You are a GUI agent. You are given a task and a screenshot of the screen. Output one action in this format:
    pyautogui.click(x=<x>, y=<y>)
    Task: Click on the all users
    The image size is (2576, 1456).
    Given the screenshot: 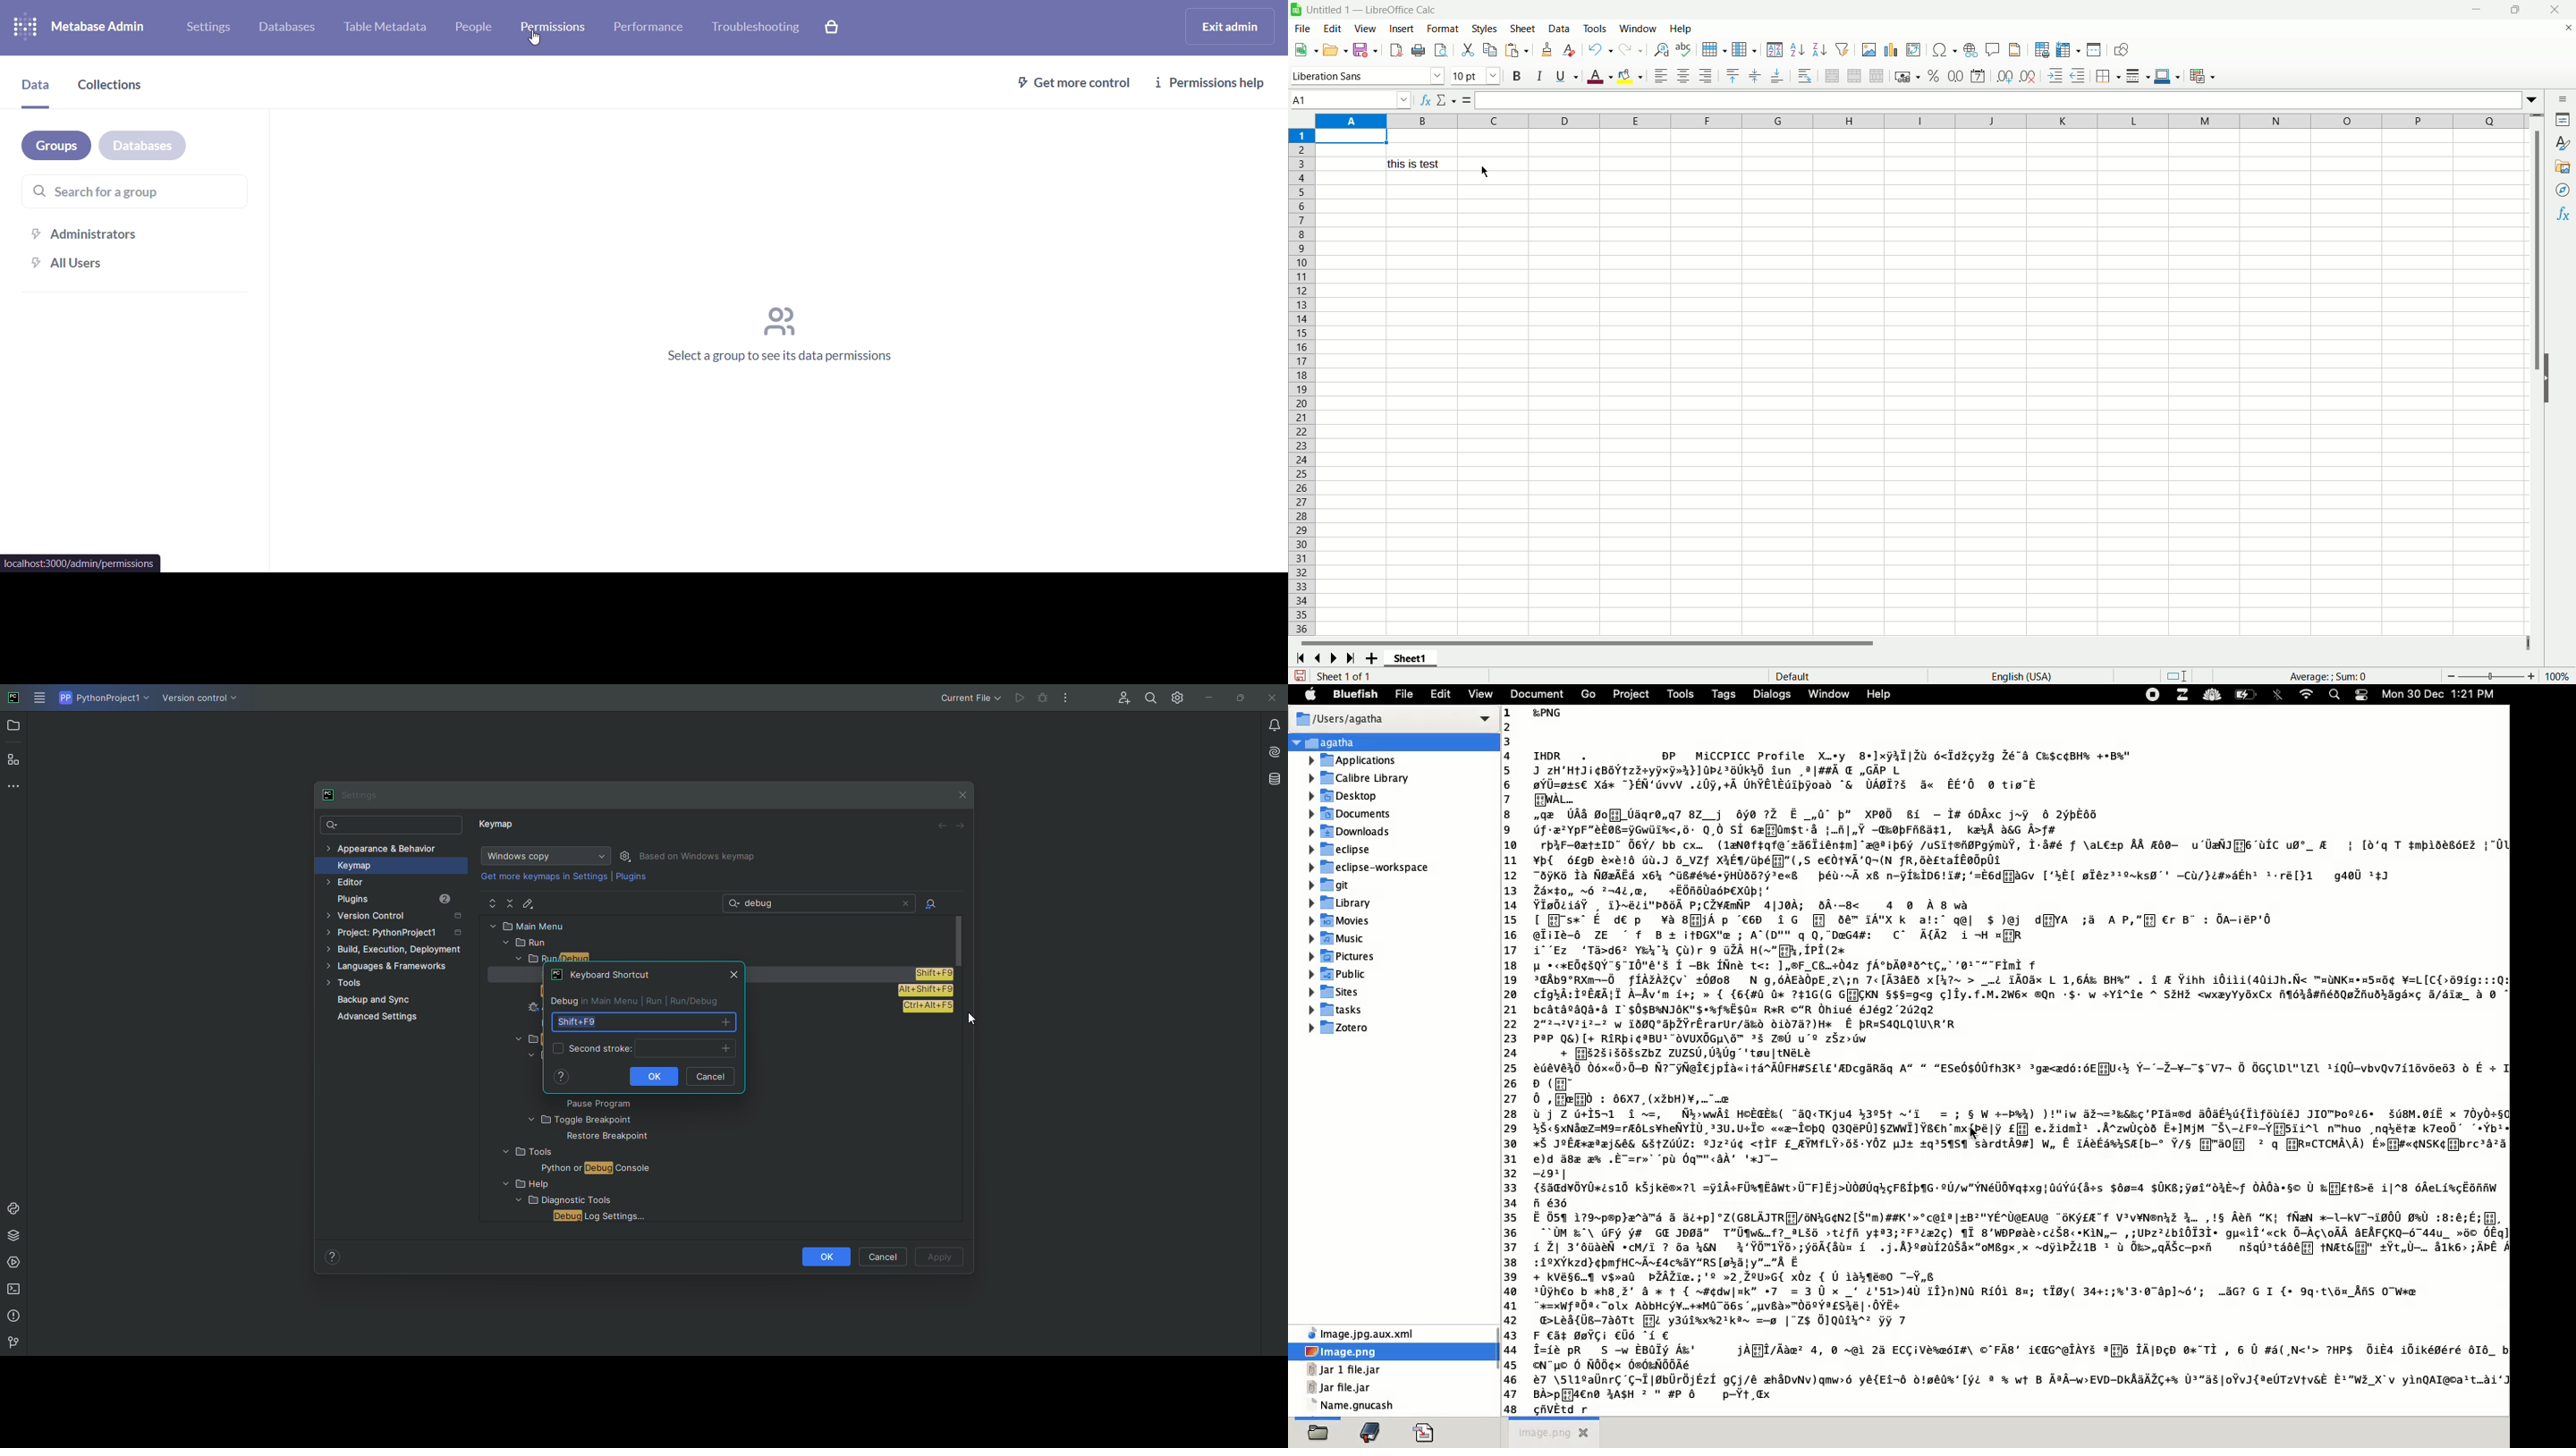 What is the action you would take?
    pyautogui.click(x=145, y=264)
    